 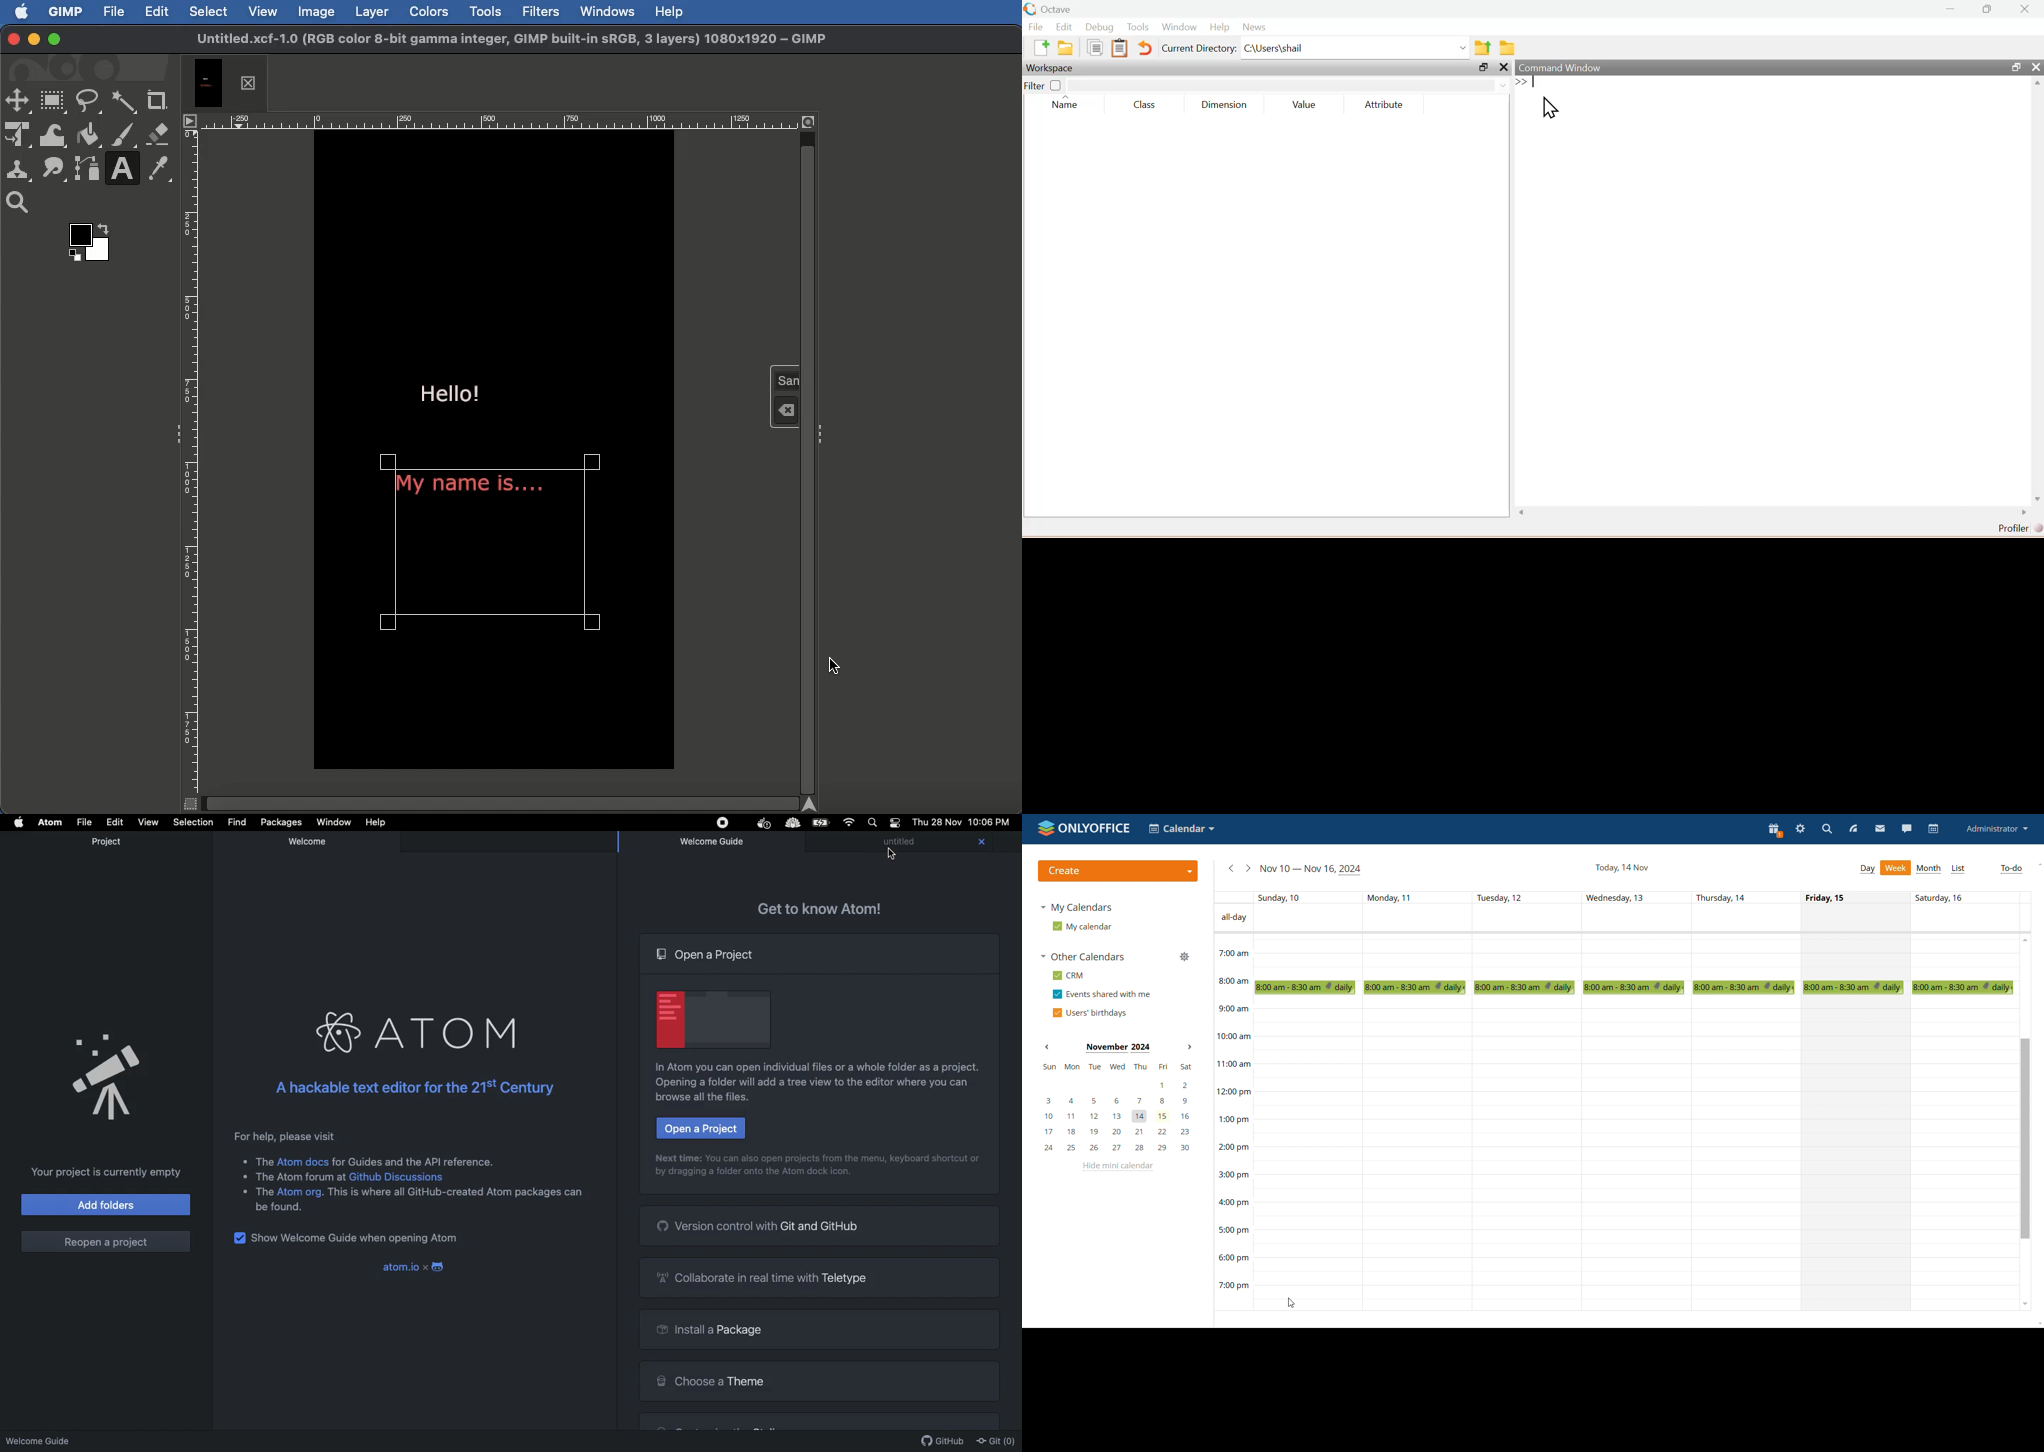 What do you see at coordinates (192, 823) in the screenshot?
I see `Selection` at bounding box center [192, 823].